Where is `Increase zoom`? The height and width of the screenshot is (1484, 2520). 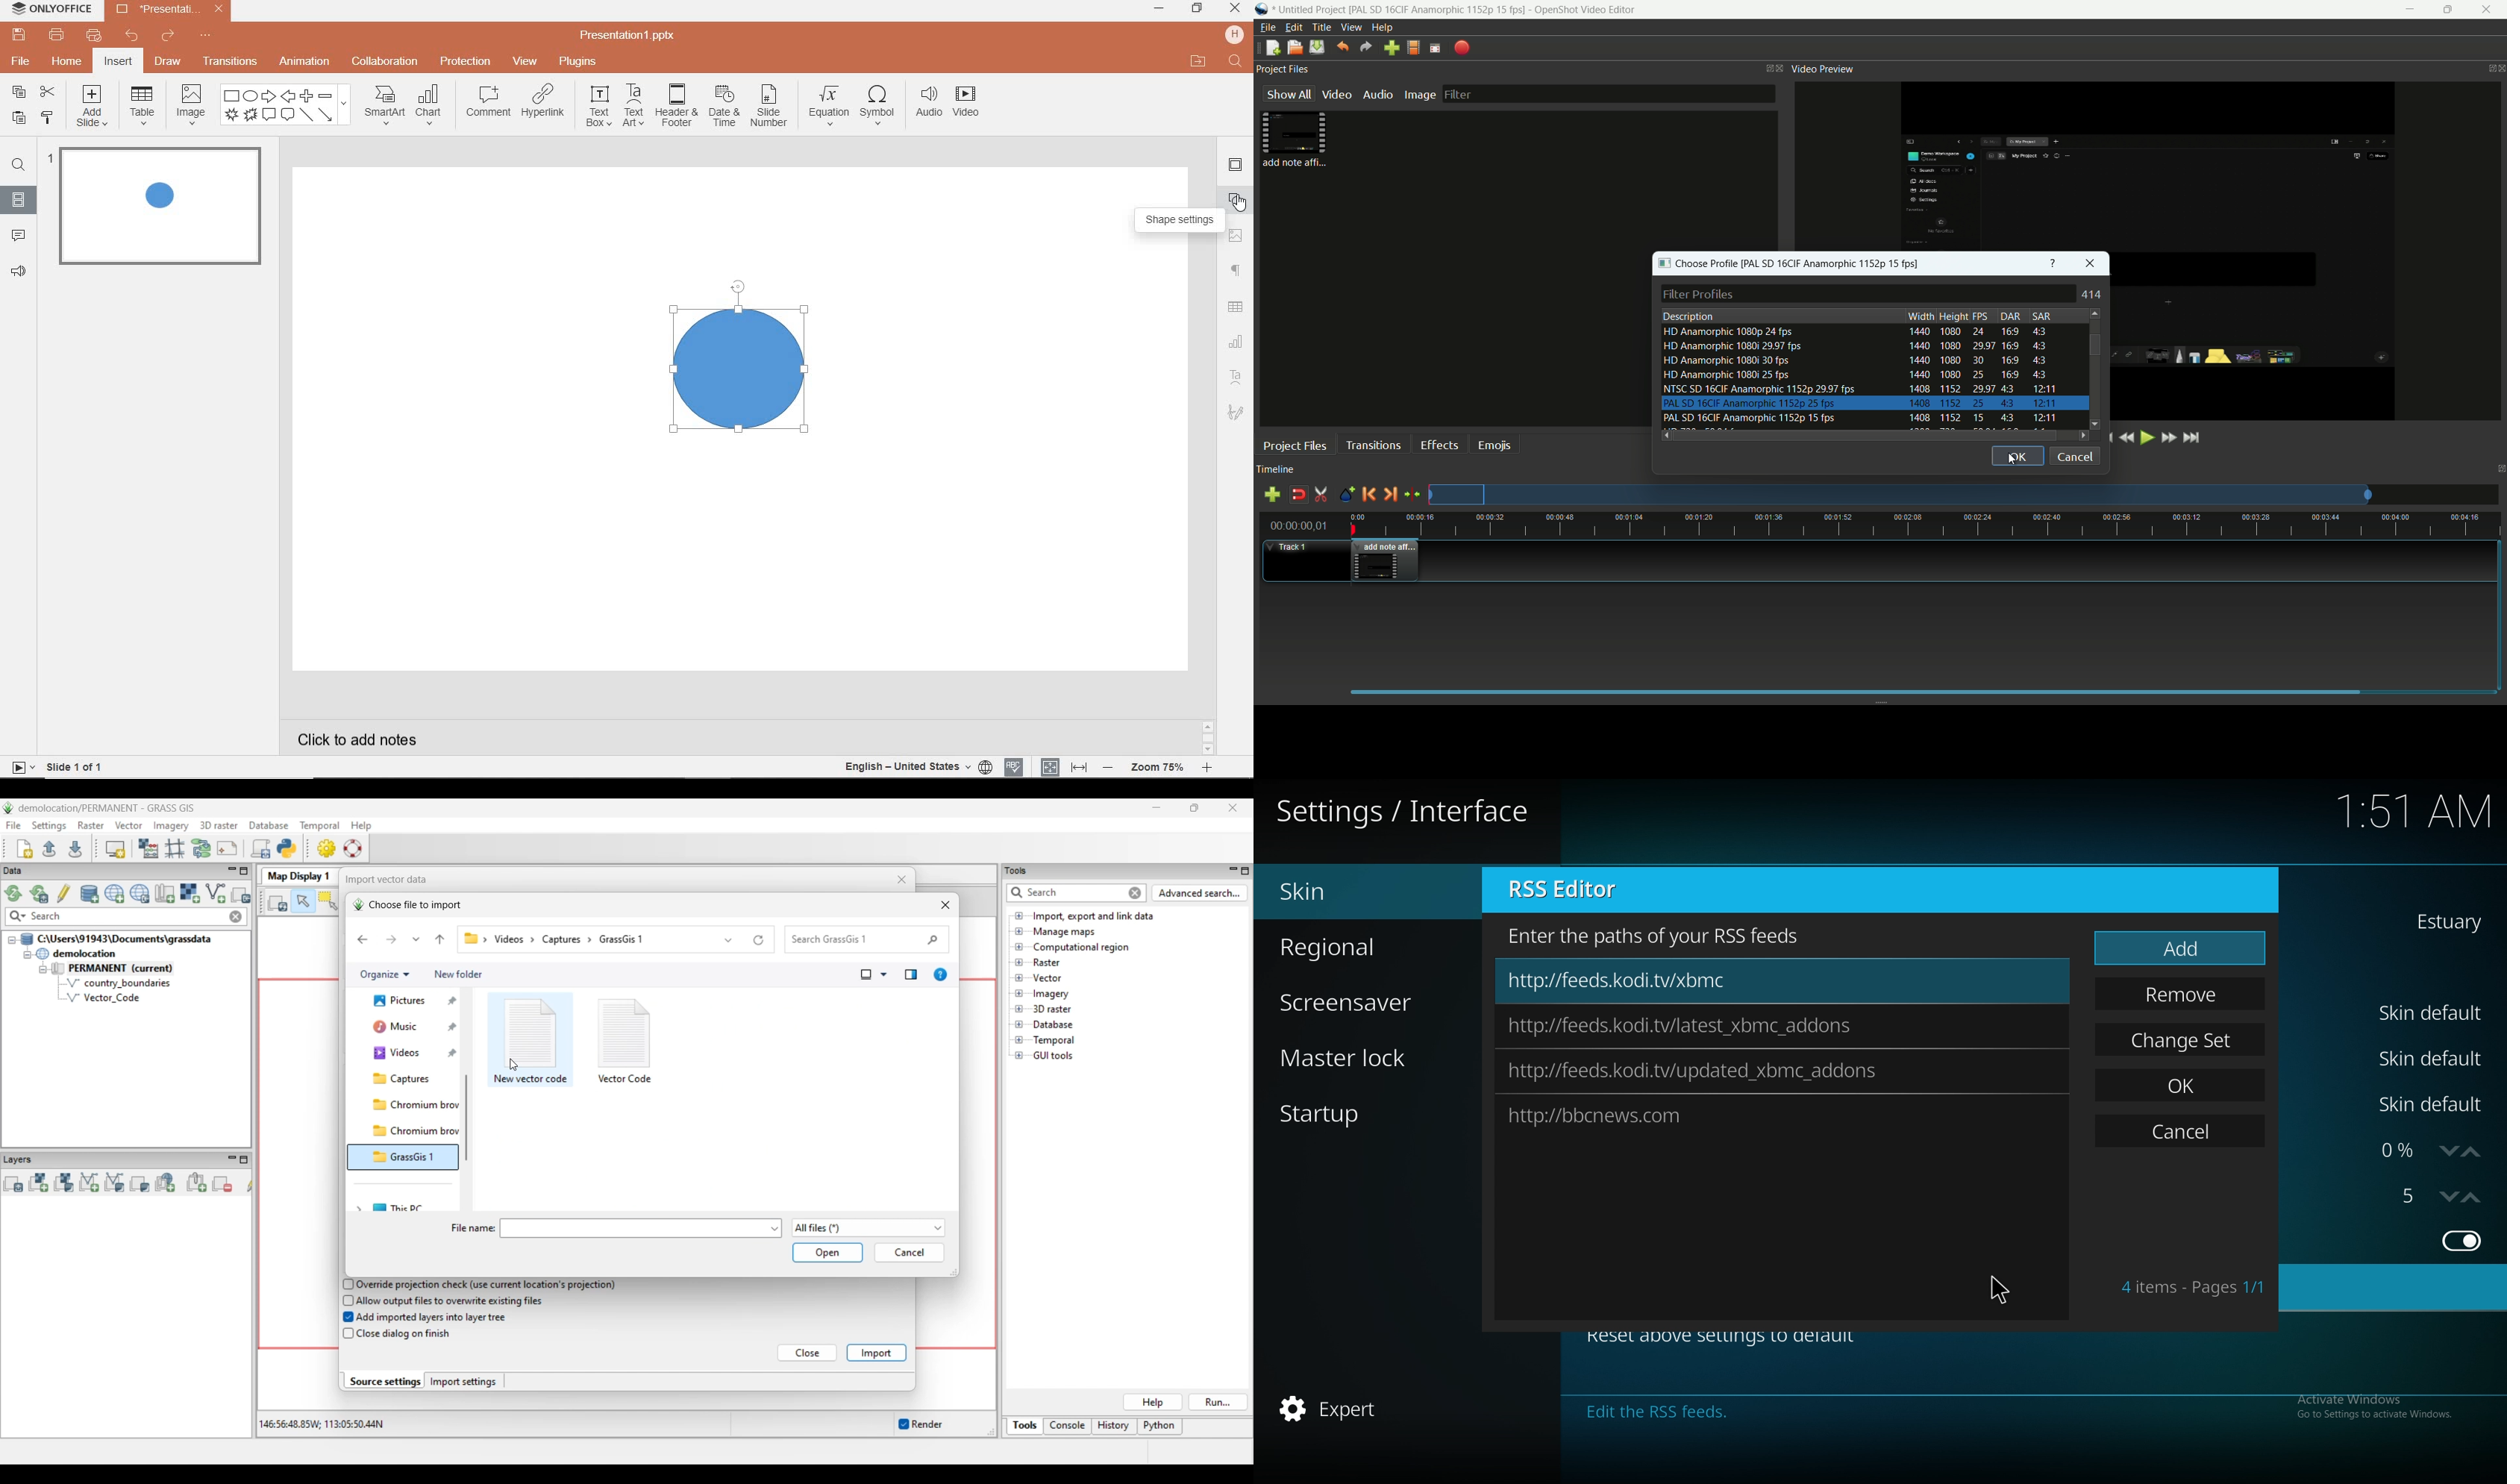 Increase zoom is located at coordinates (2480, 1195).